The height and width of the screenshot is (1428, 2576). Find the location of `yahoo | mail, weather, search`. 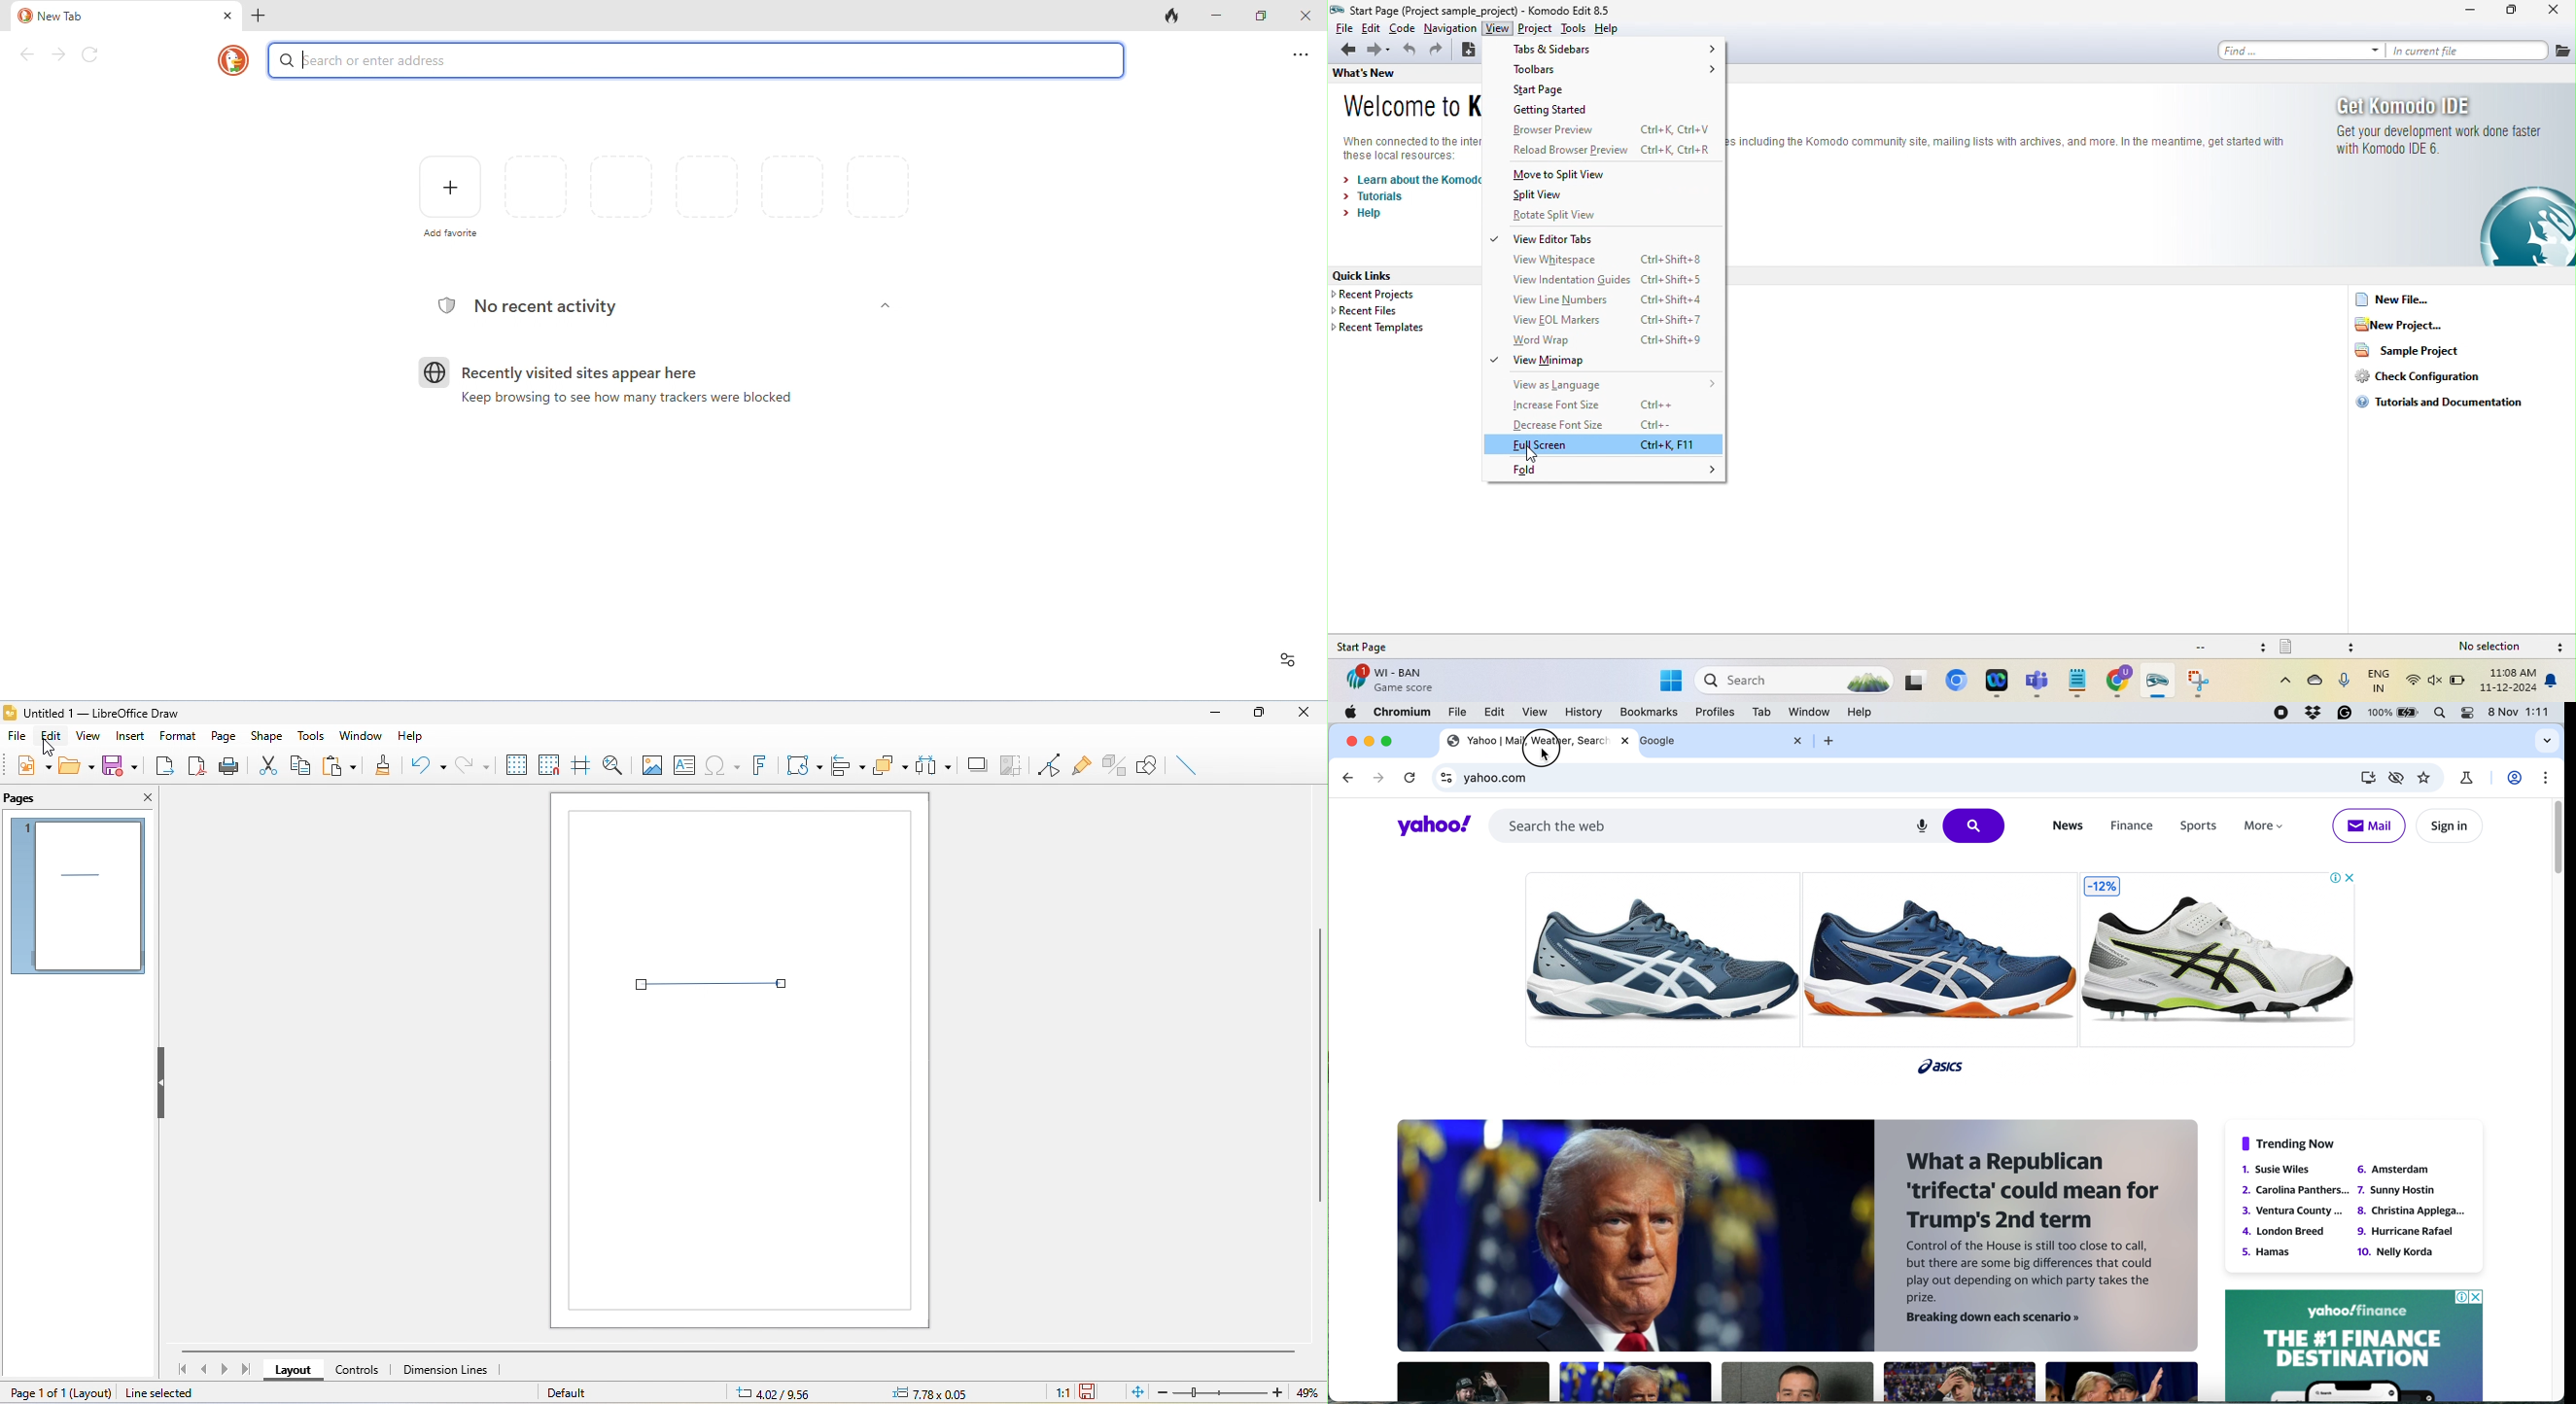

yahoo | mail, weather, search is located at coordinates (1528, 743).